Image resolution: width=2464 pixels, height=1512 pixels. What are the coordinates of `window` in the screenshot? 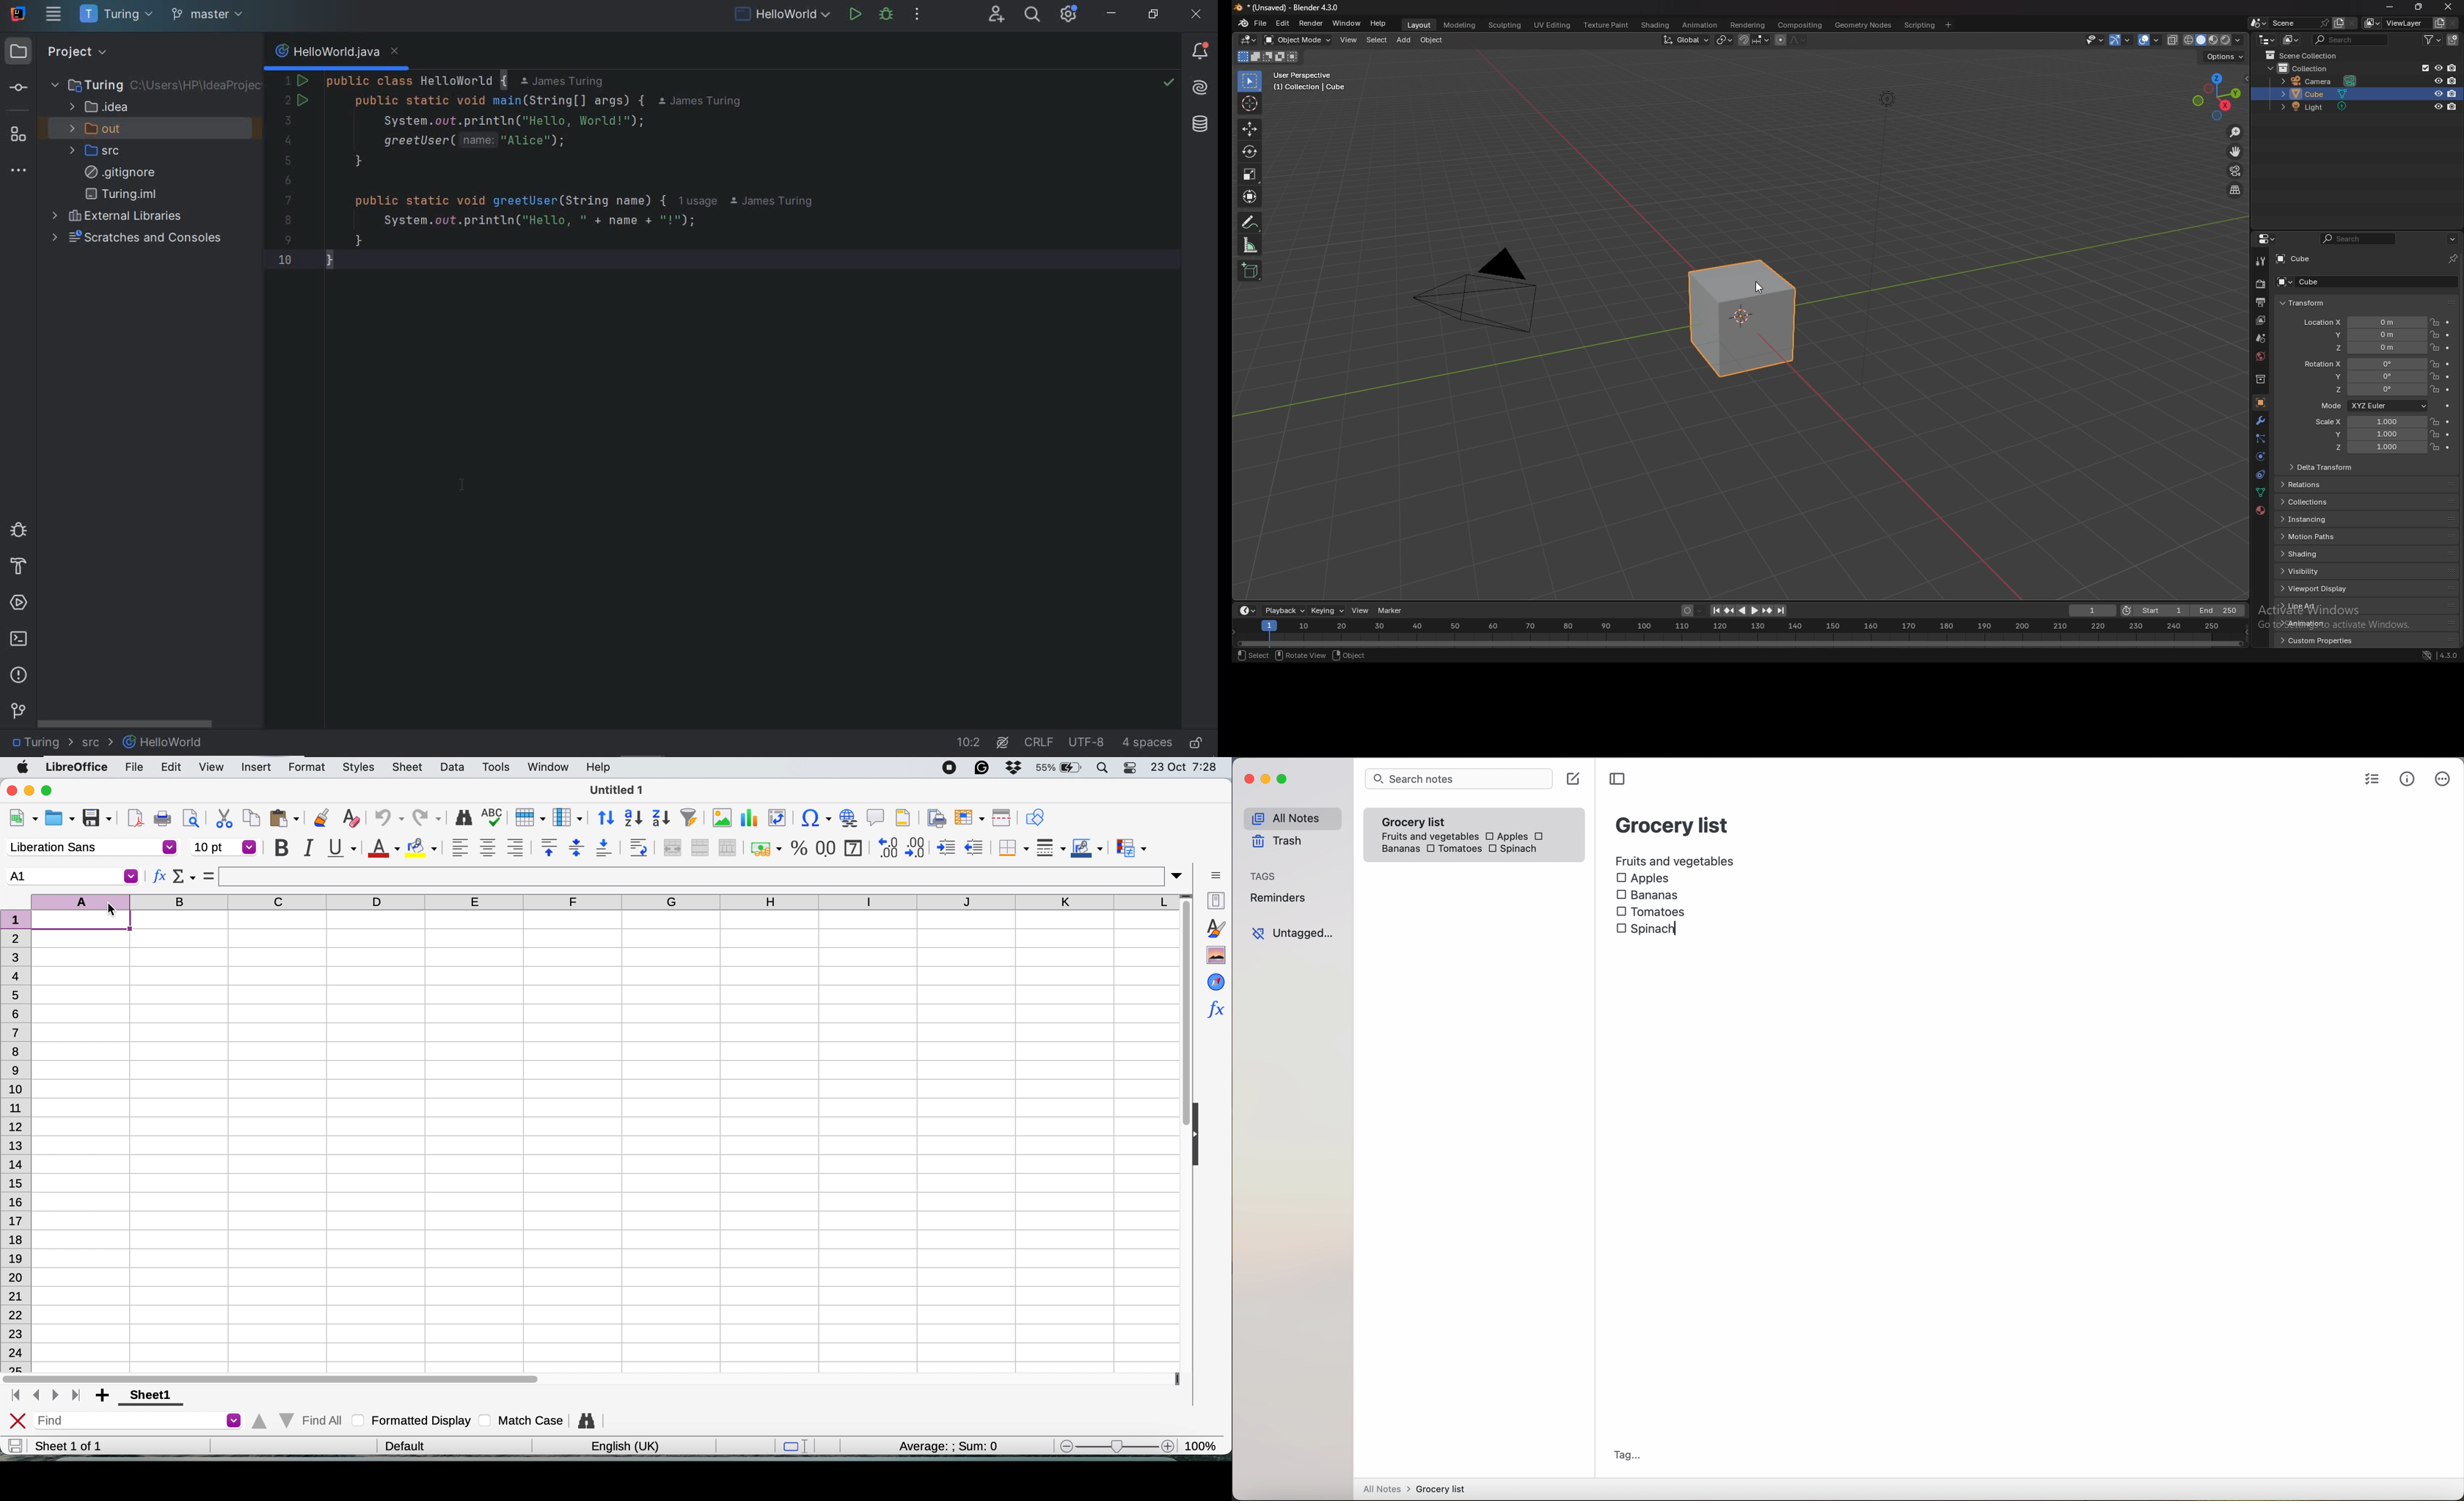 It's located at (548, 767).